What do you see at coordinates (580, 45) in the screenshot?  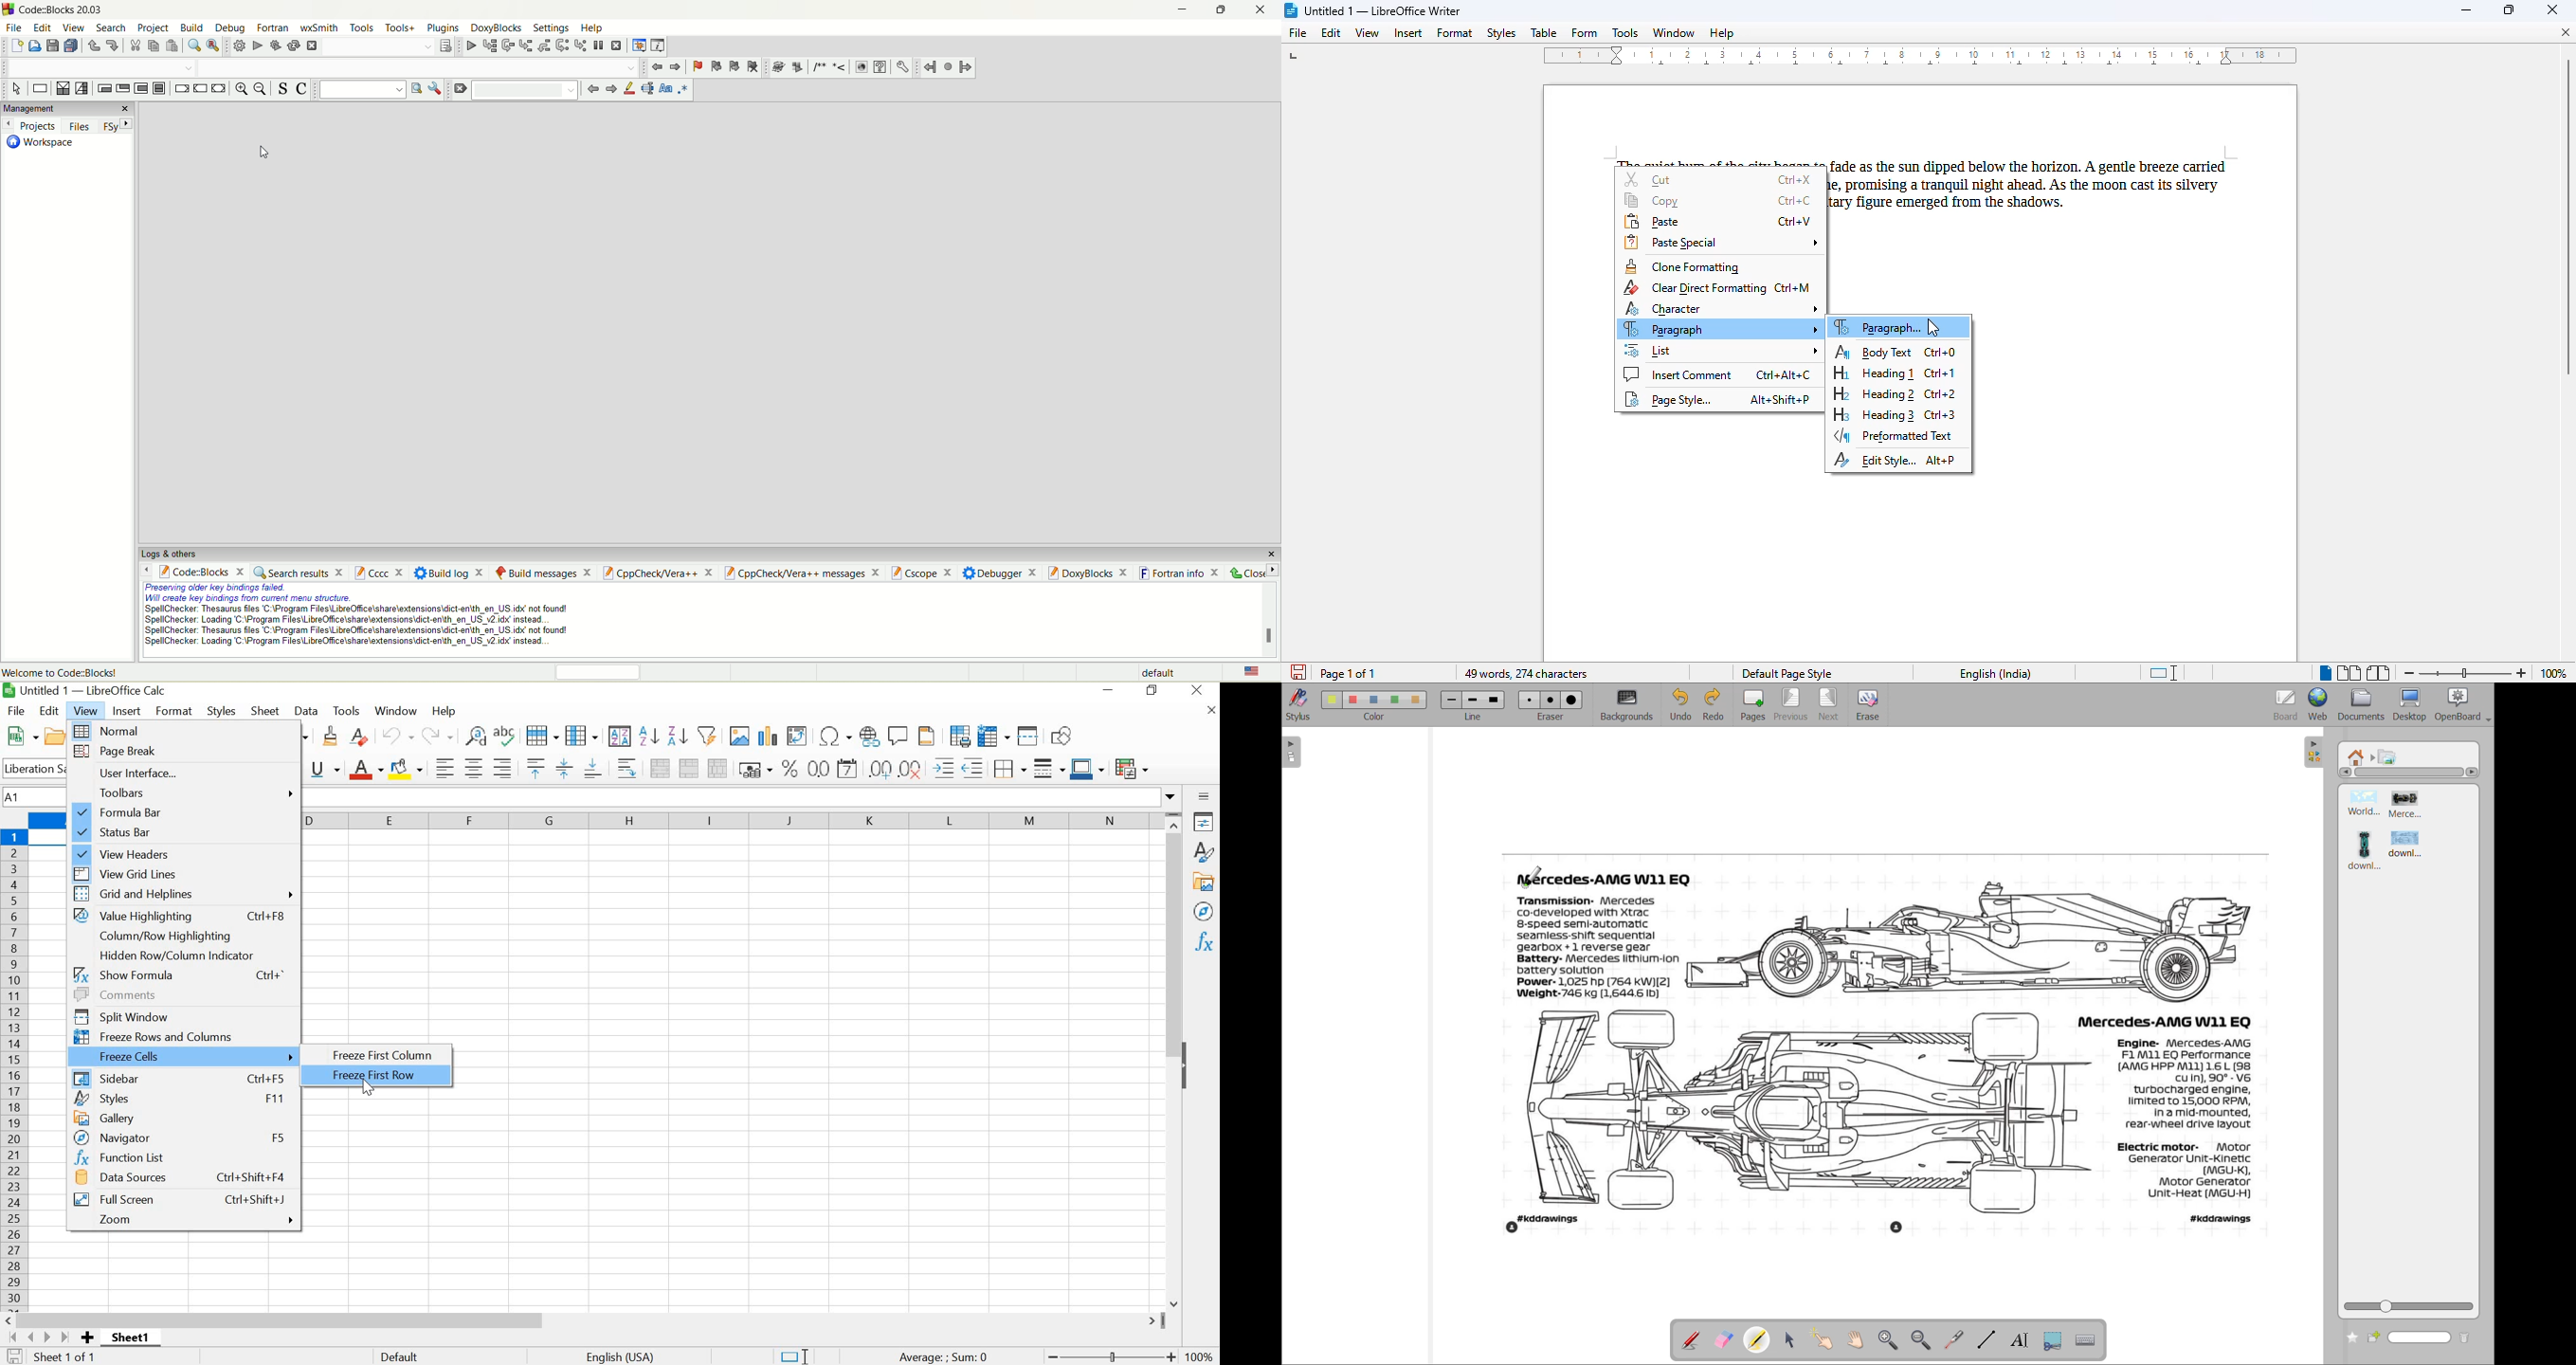 I see `step into instruction` at bounding box center [580, 45].